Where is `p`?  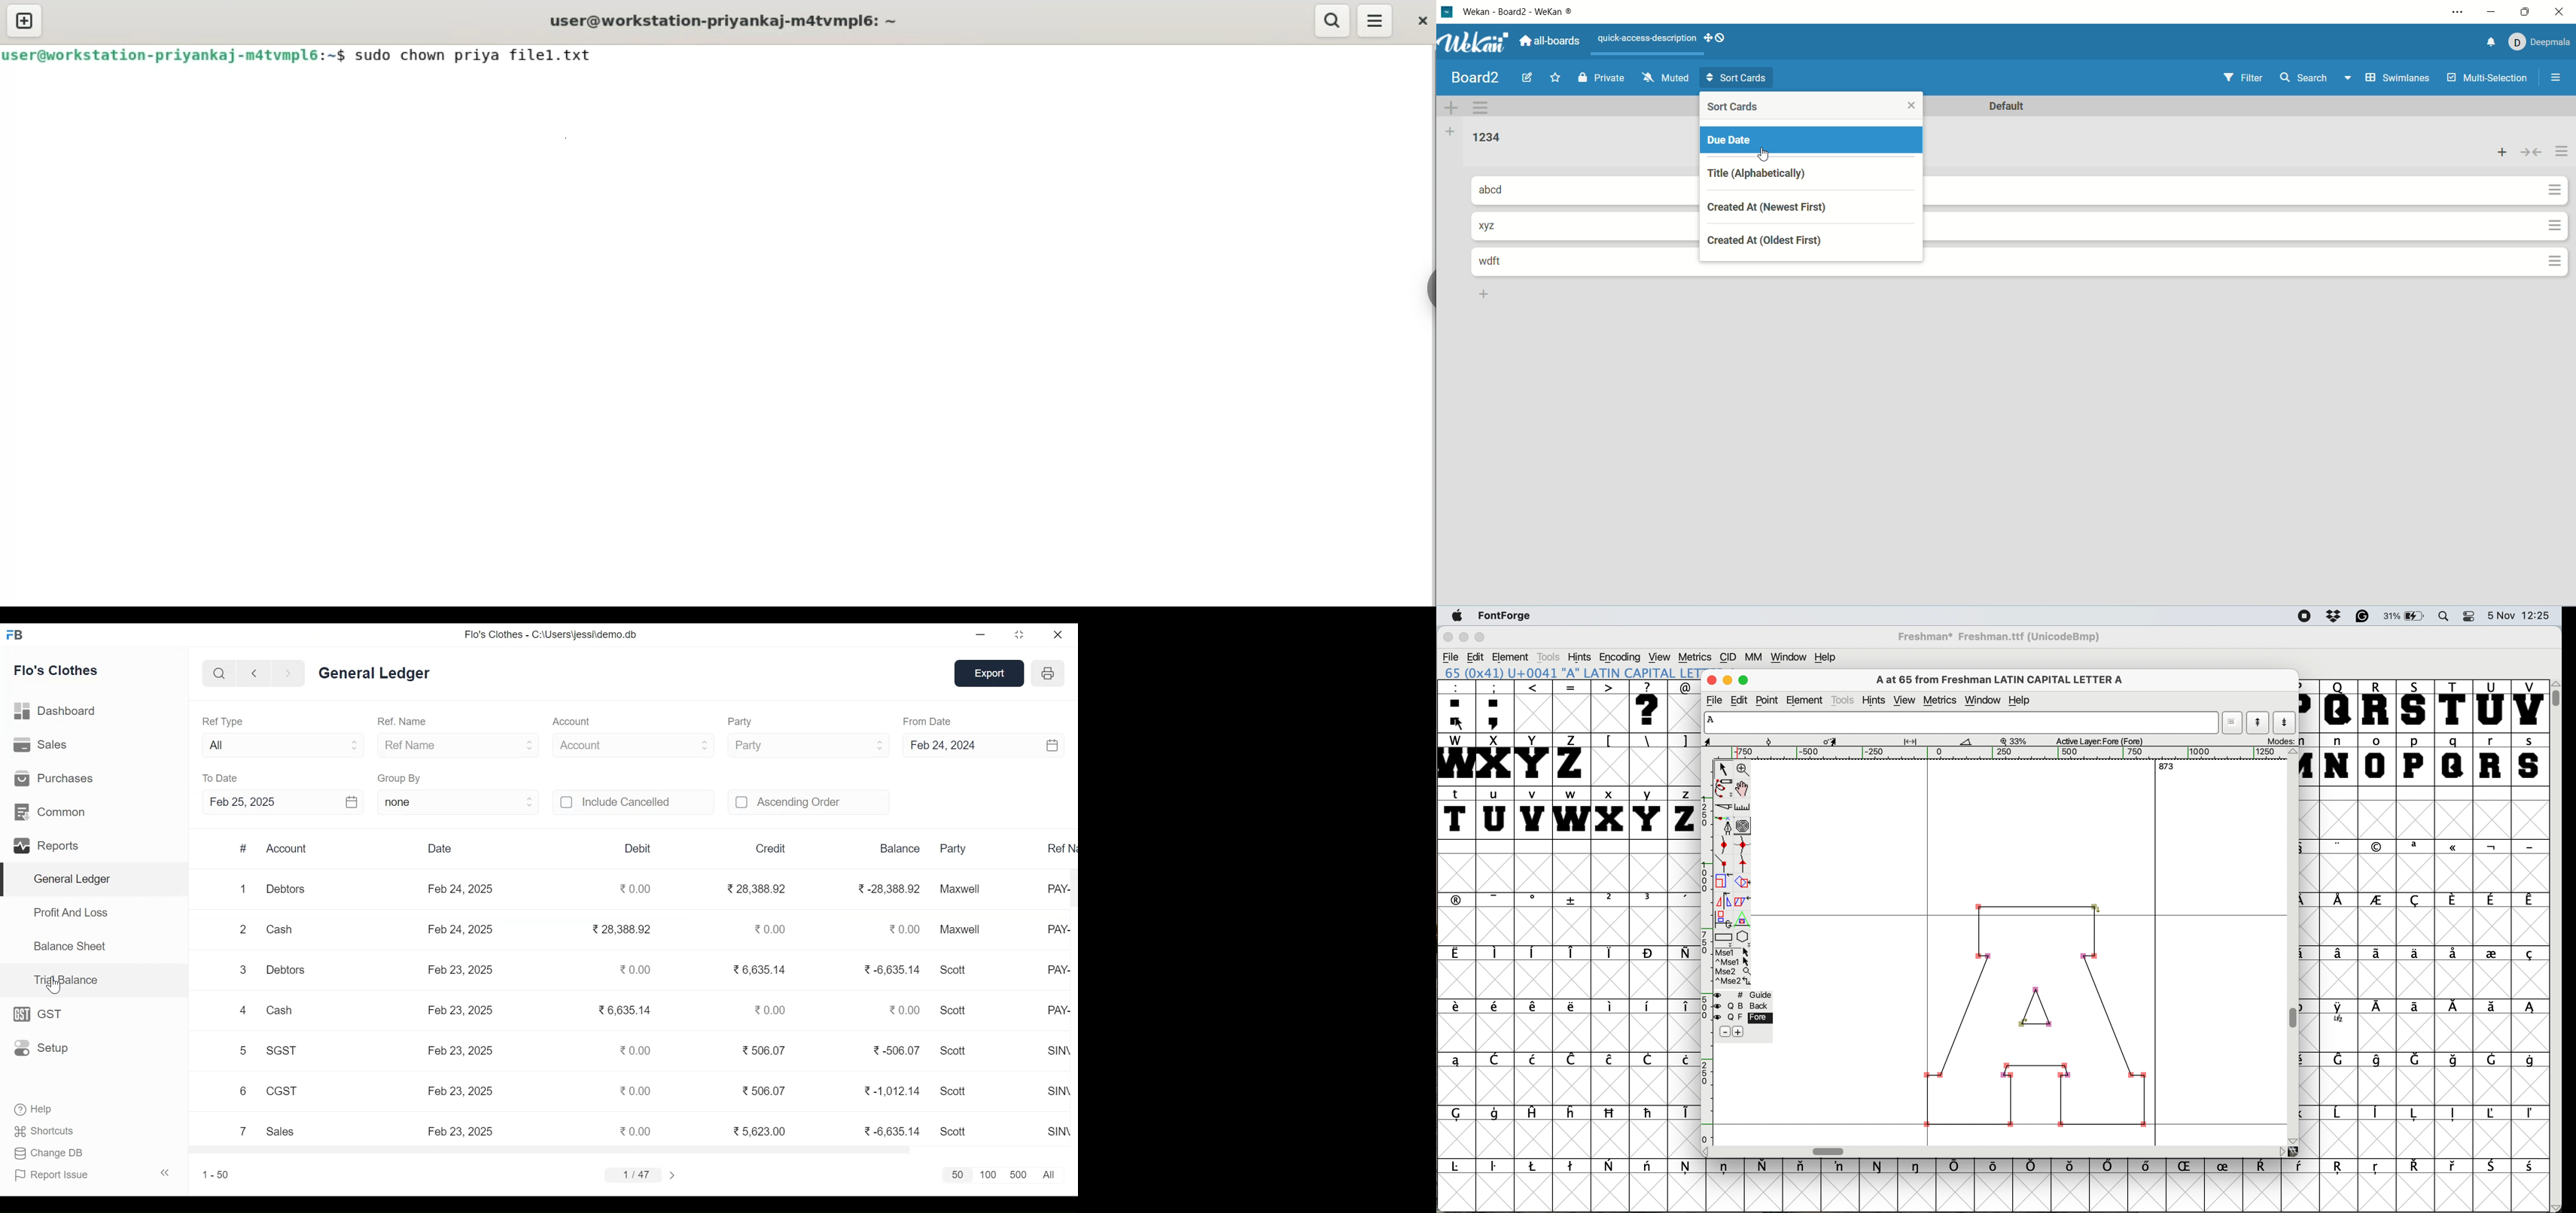
p is located at coordinates (2415, 759).